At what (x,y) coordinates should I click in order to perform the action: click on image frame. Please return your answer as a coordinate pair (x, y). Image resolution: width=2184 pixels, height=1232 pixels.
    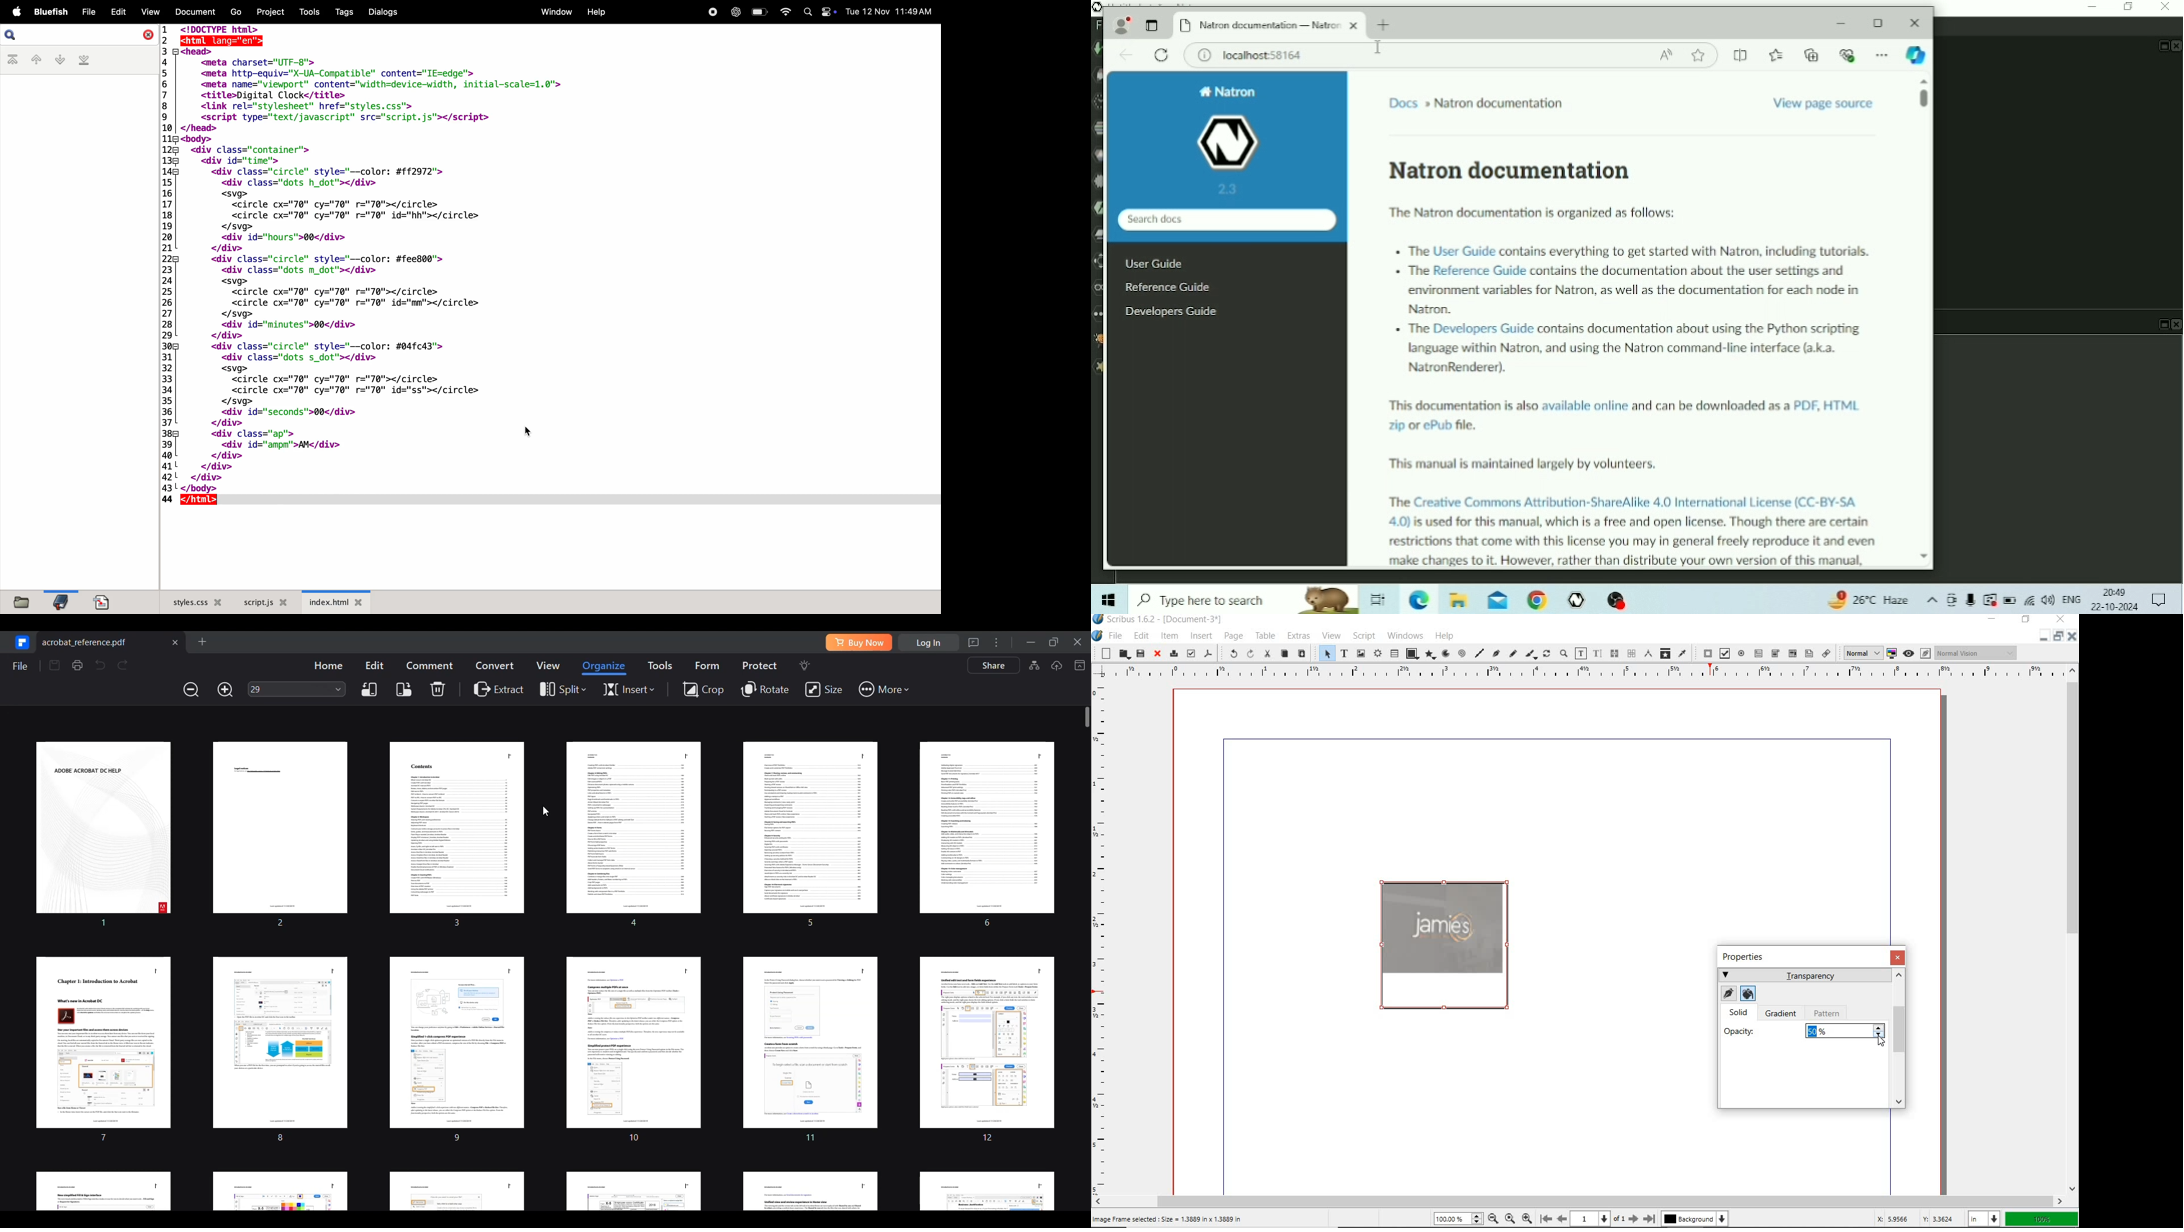
    Looking at the image, I should click on (1360, 654).